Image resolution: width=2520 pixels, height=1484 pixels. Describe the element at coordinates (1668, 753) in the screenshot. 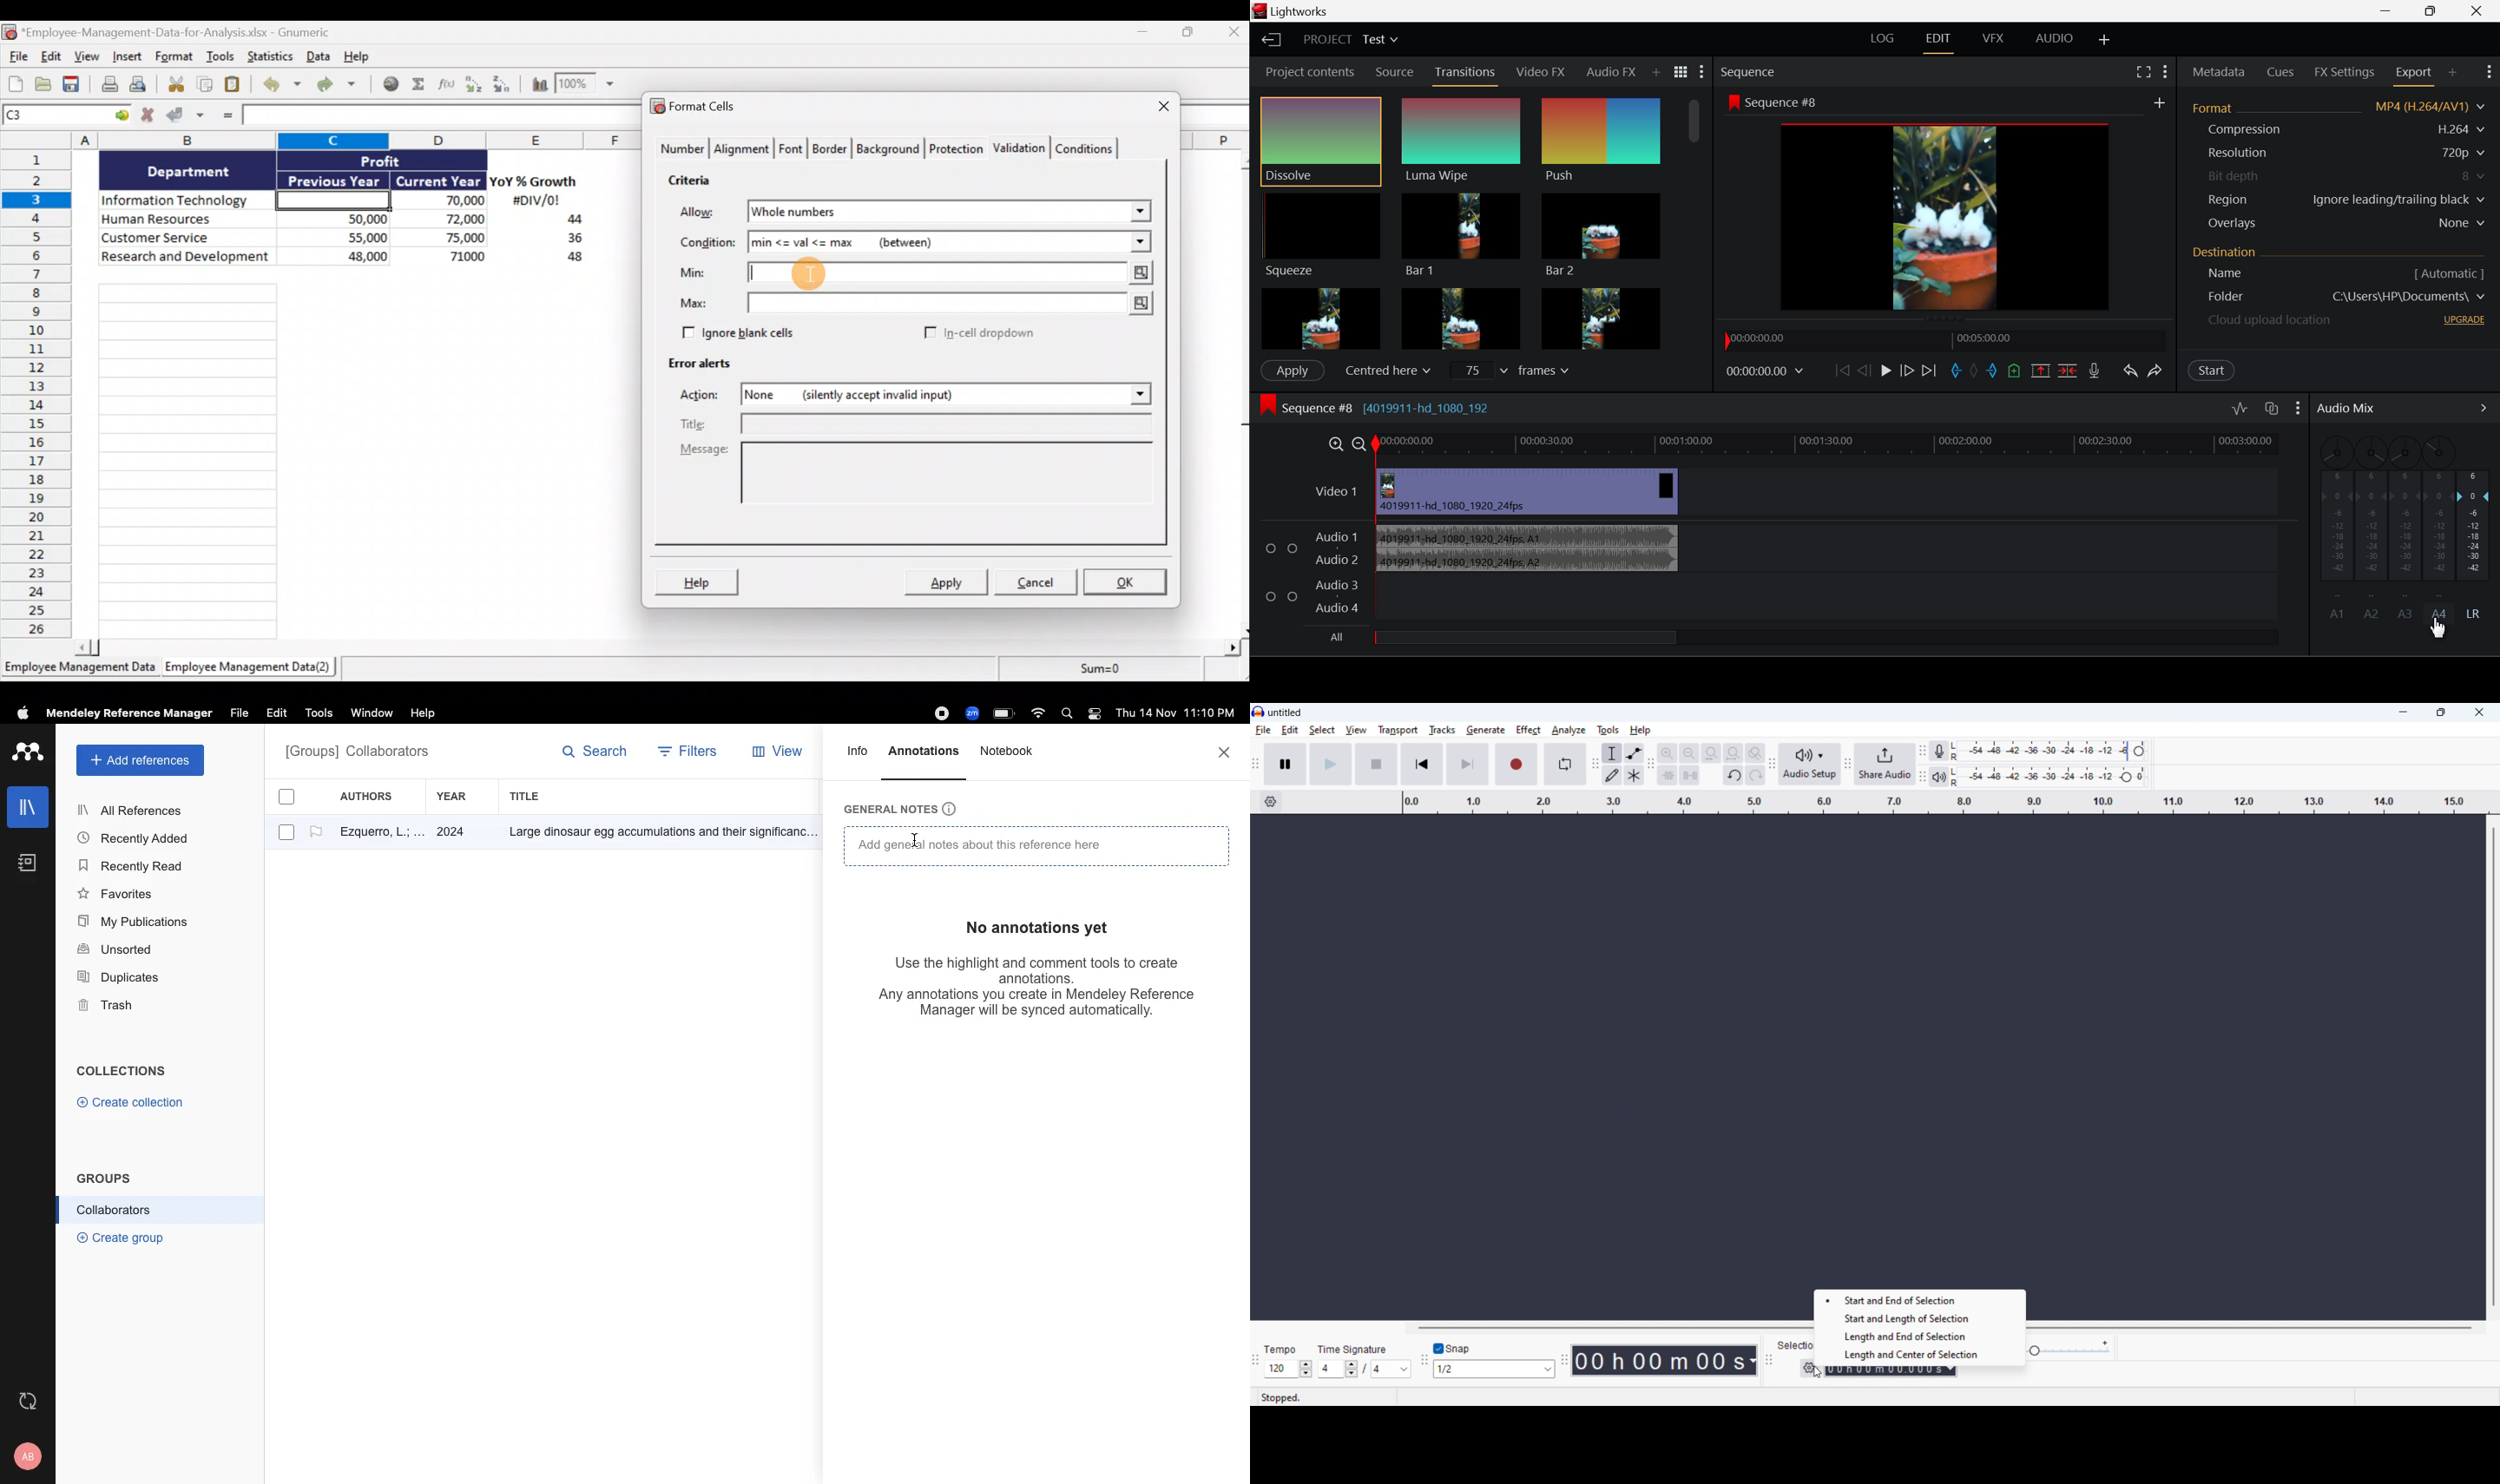

I see `zoom in` at that location.